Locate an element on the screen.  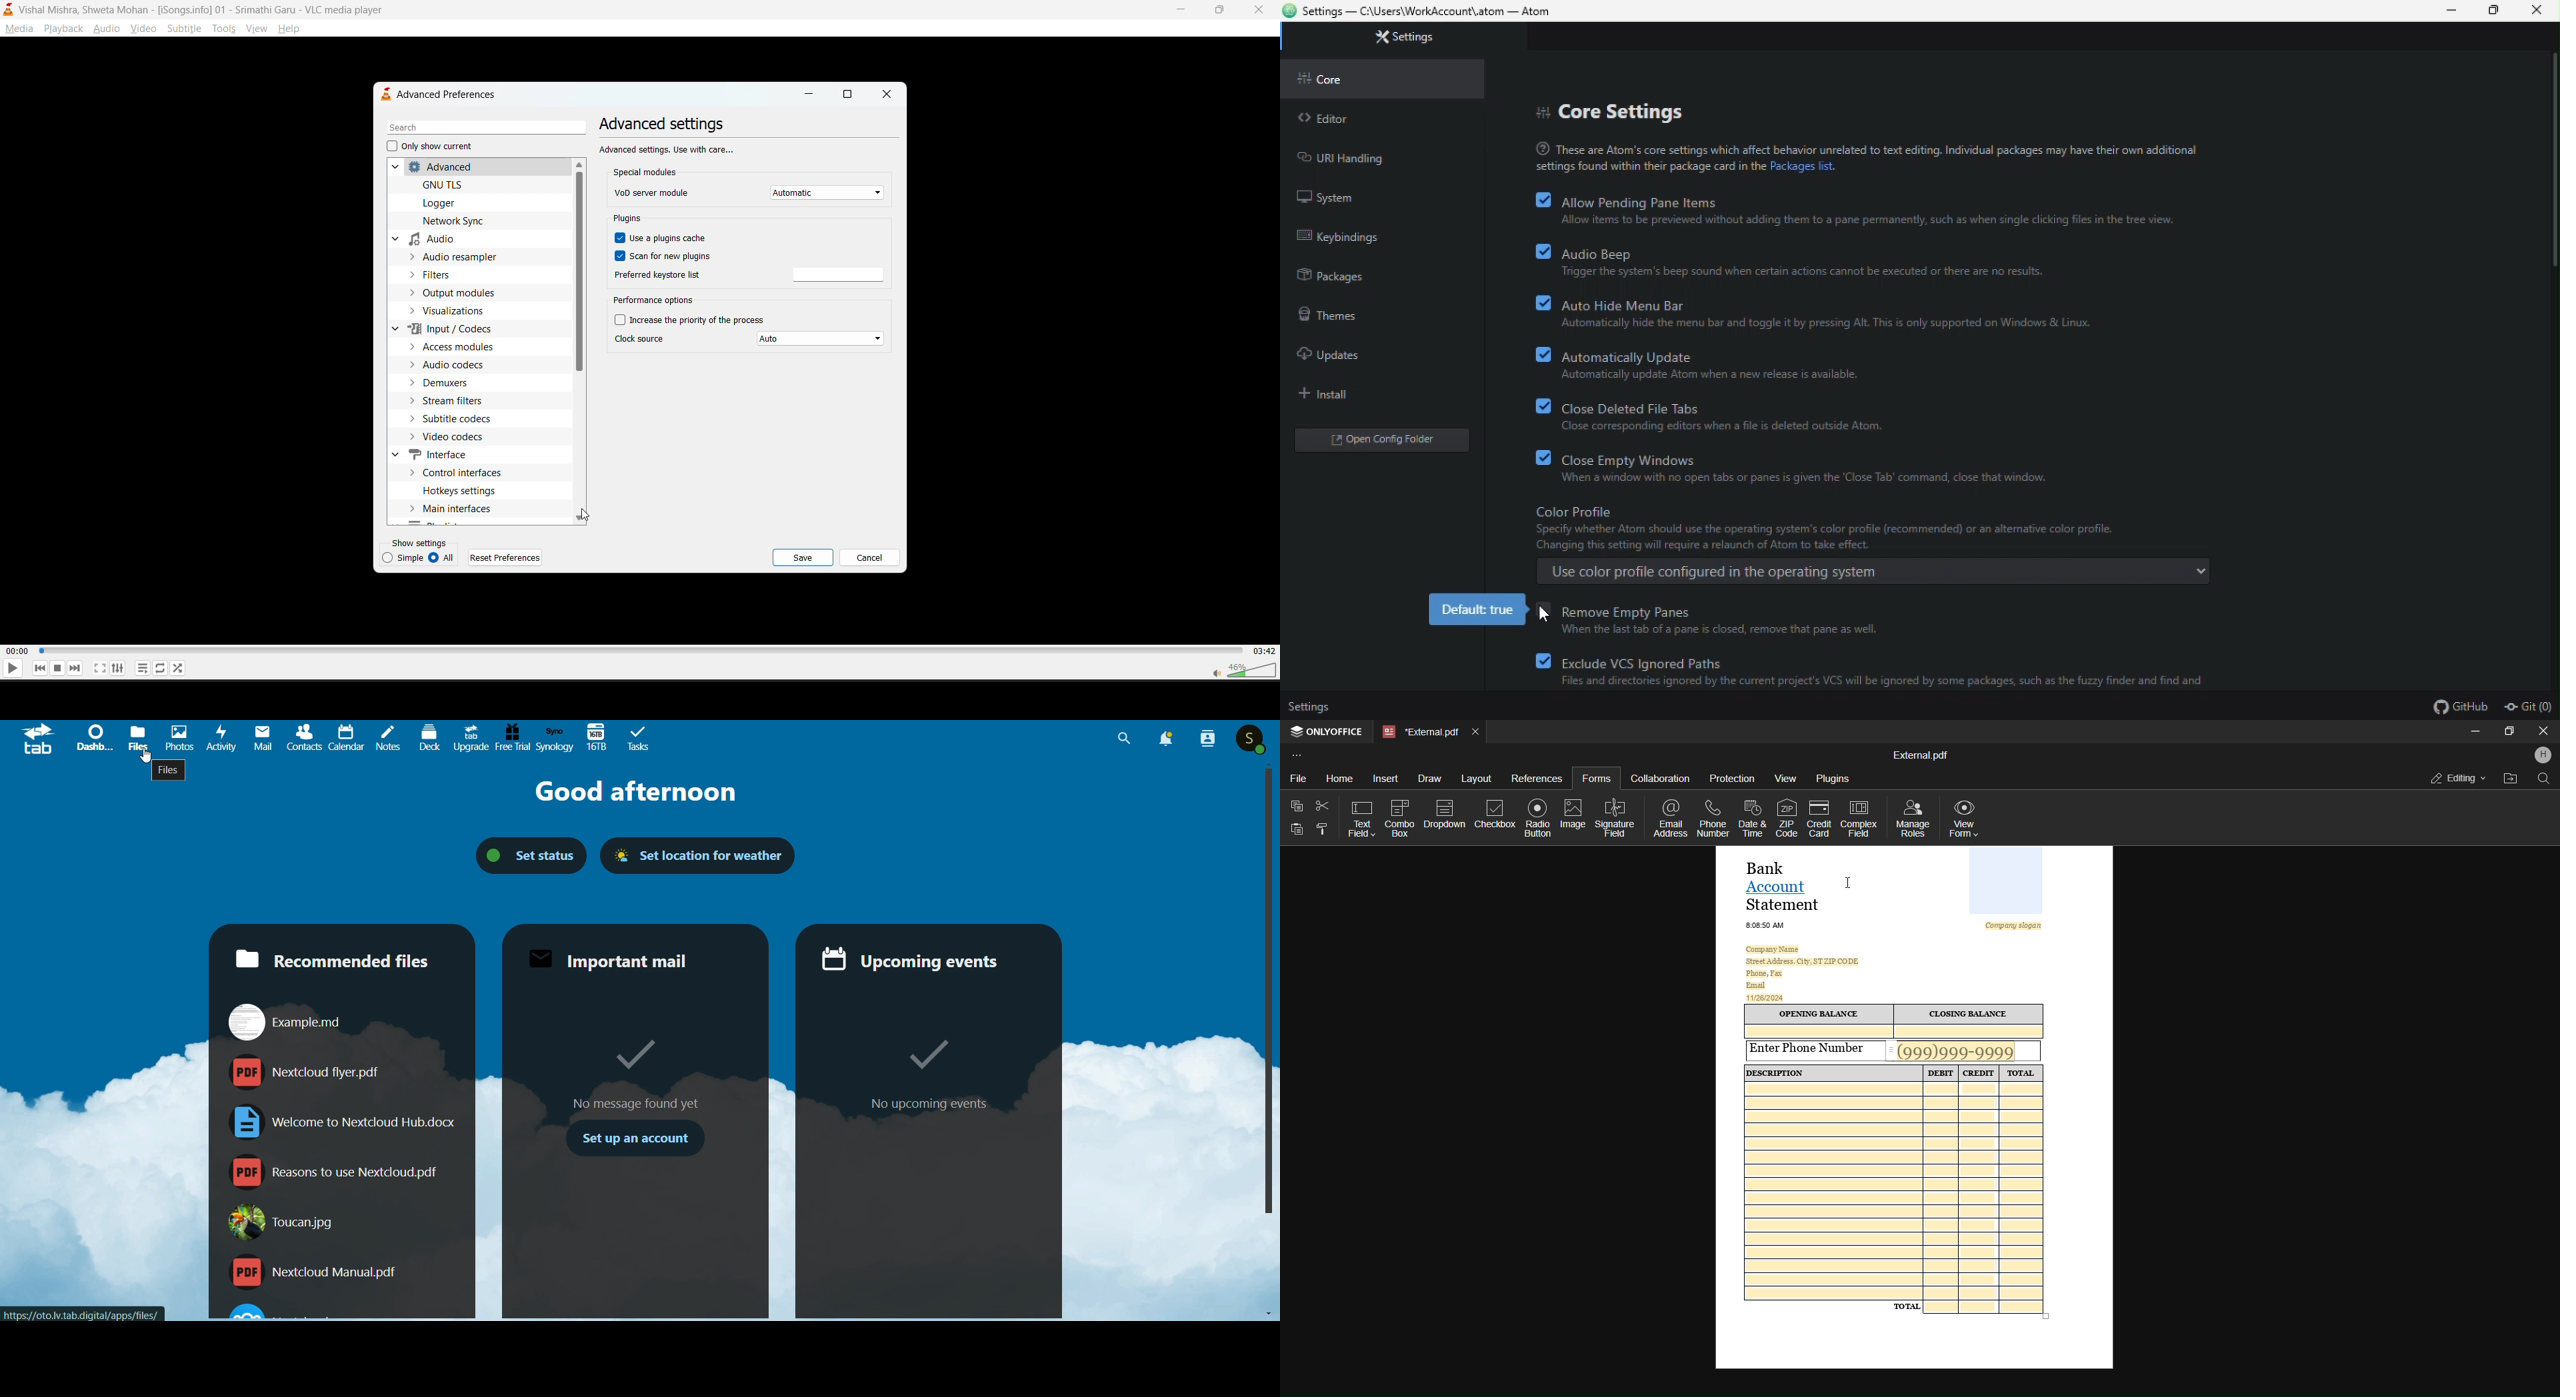
reasons to use is located at coordinates (331, 1171).